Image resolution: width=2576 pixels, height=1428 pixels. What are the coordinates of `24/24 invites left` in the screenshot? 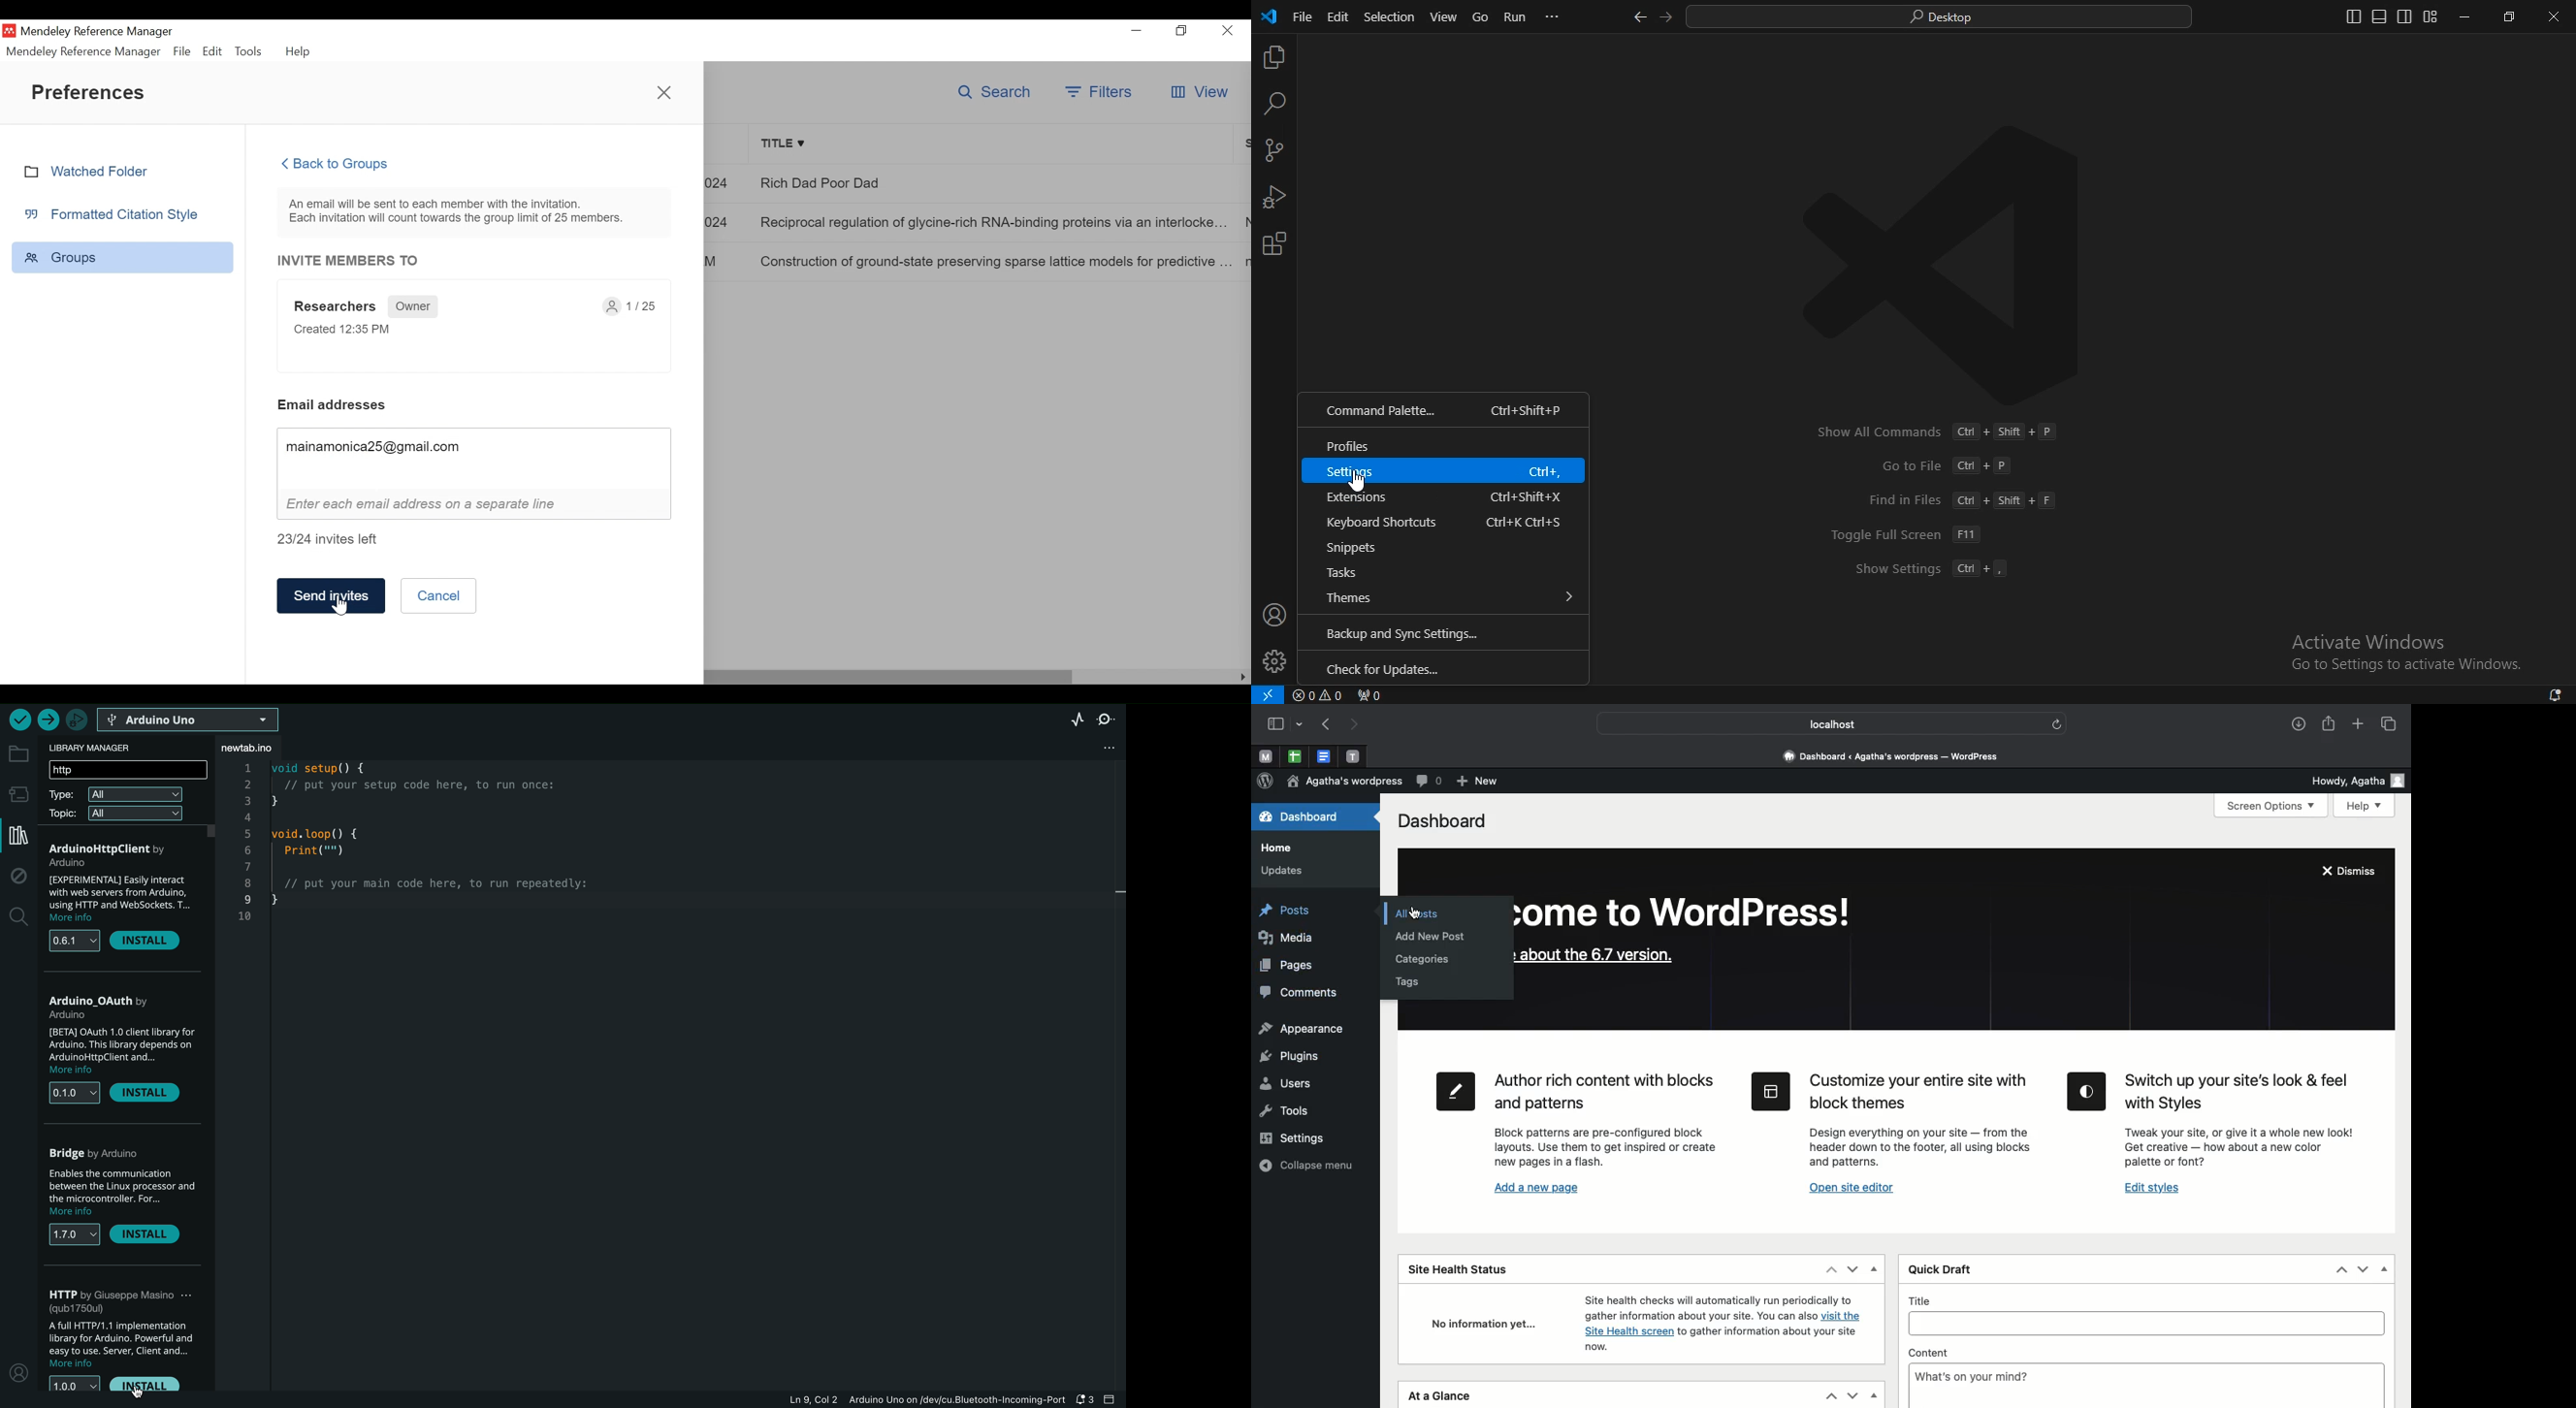 It's located at (336, 541).